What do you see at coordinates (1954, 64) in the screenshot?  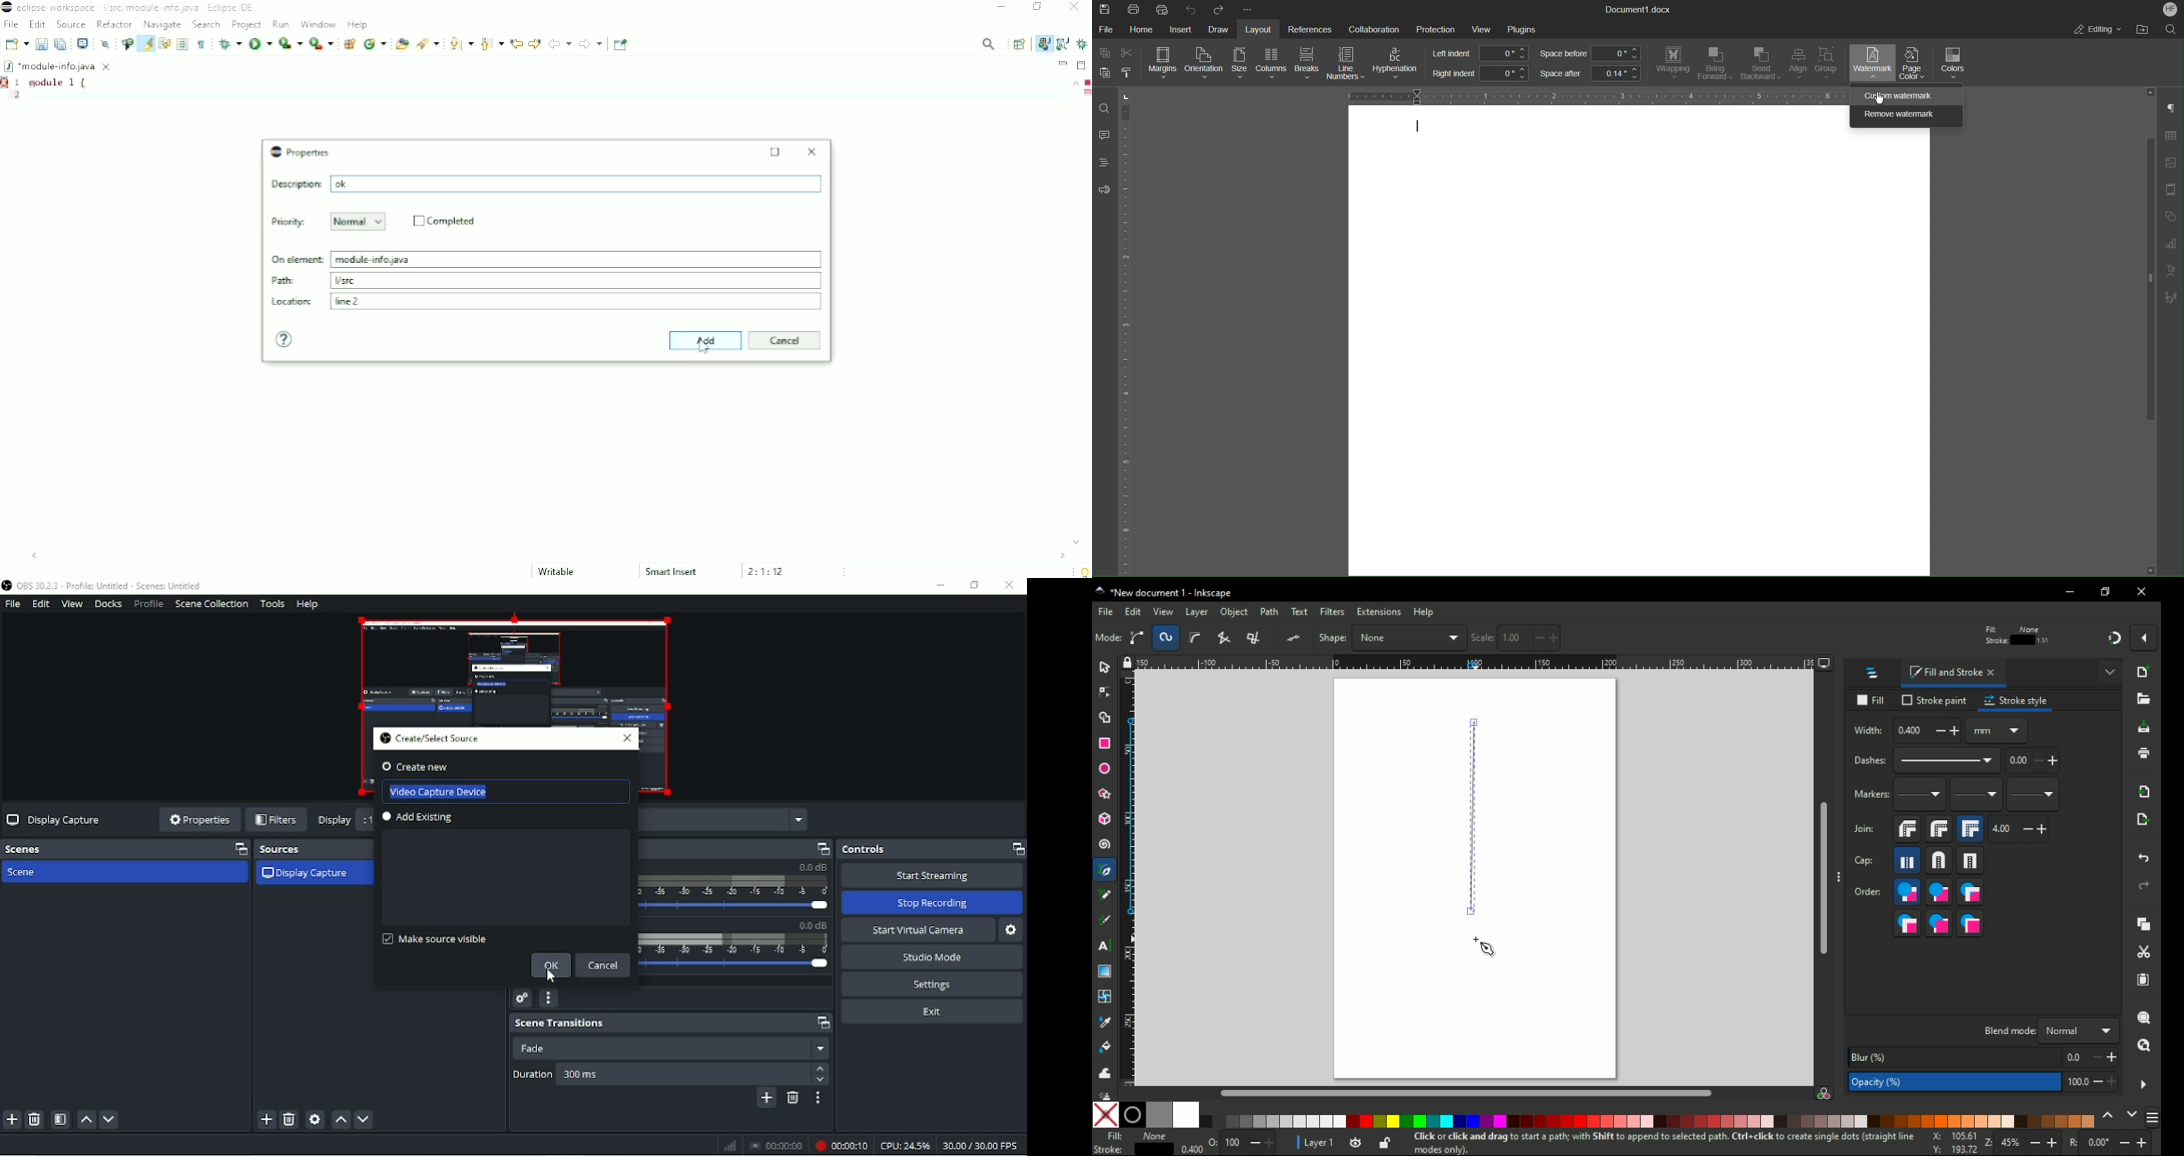 I see `Colors` at bounding box center [1954, 64].